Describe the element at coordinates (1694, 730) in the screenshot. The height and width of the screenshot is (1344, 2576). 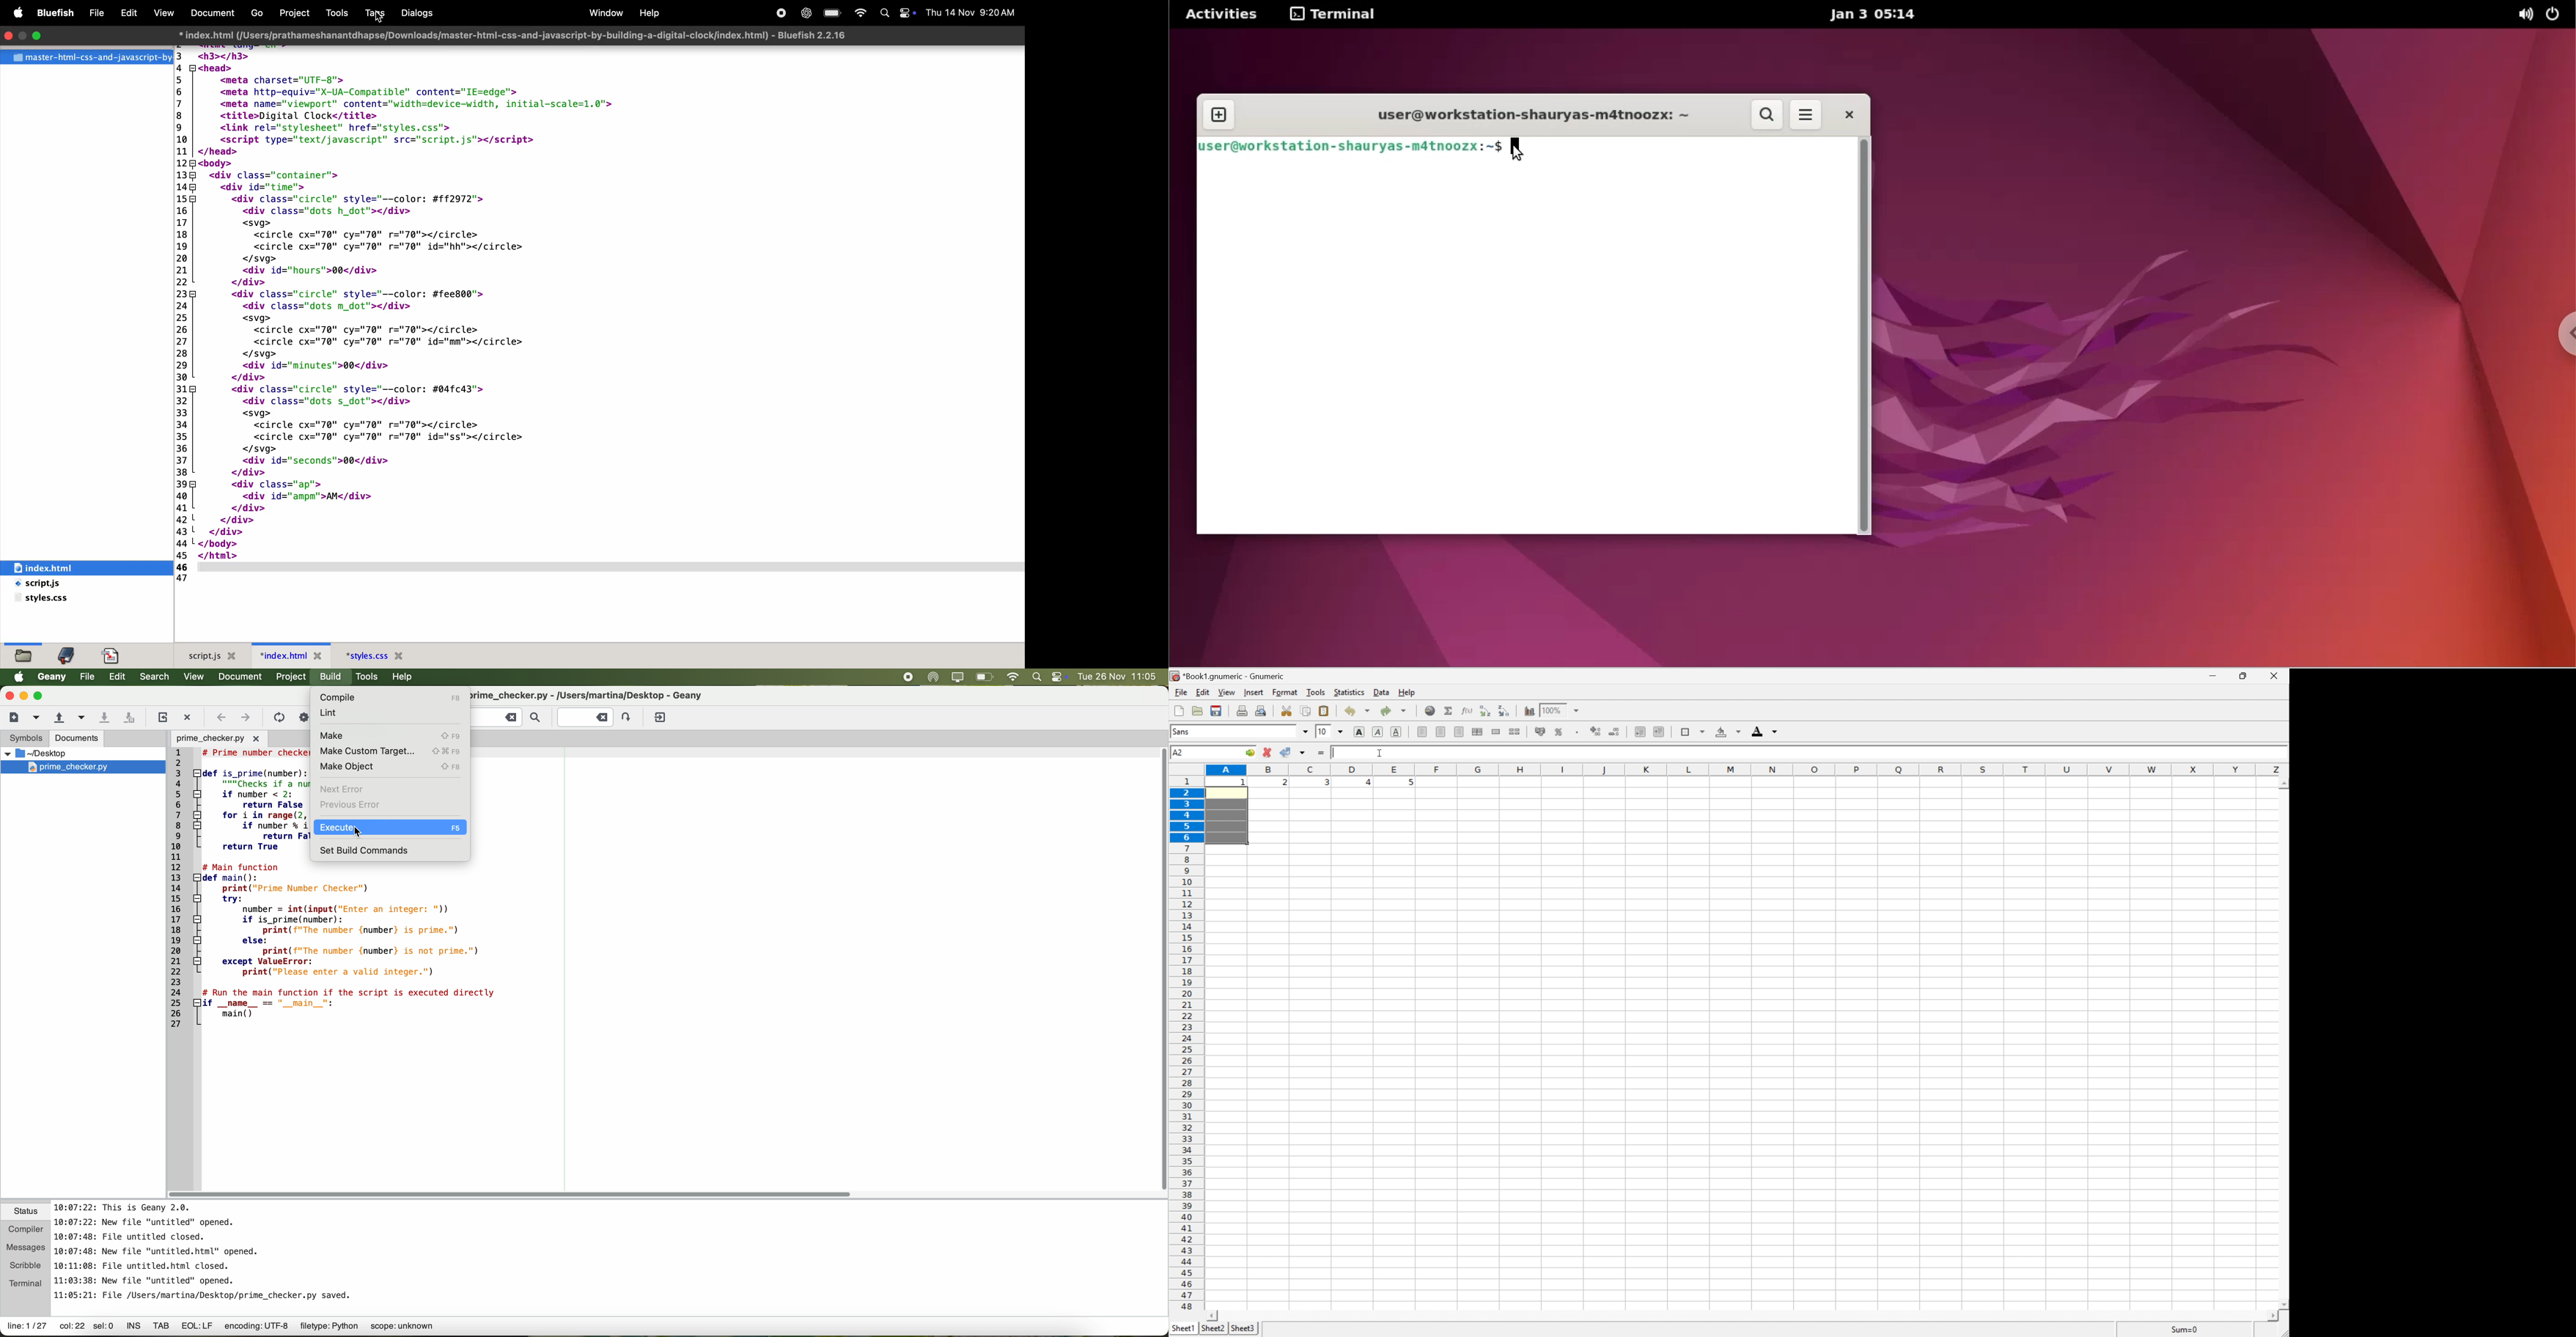
I see `borders` at that location.